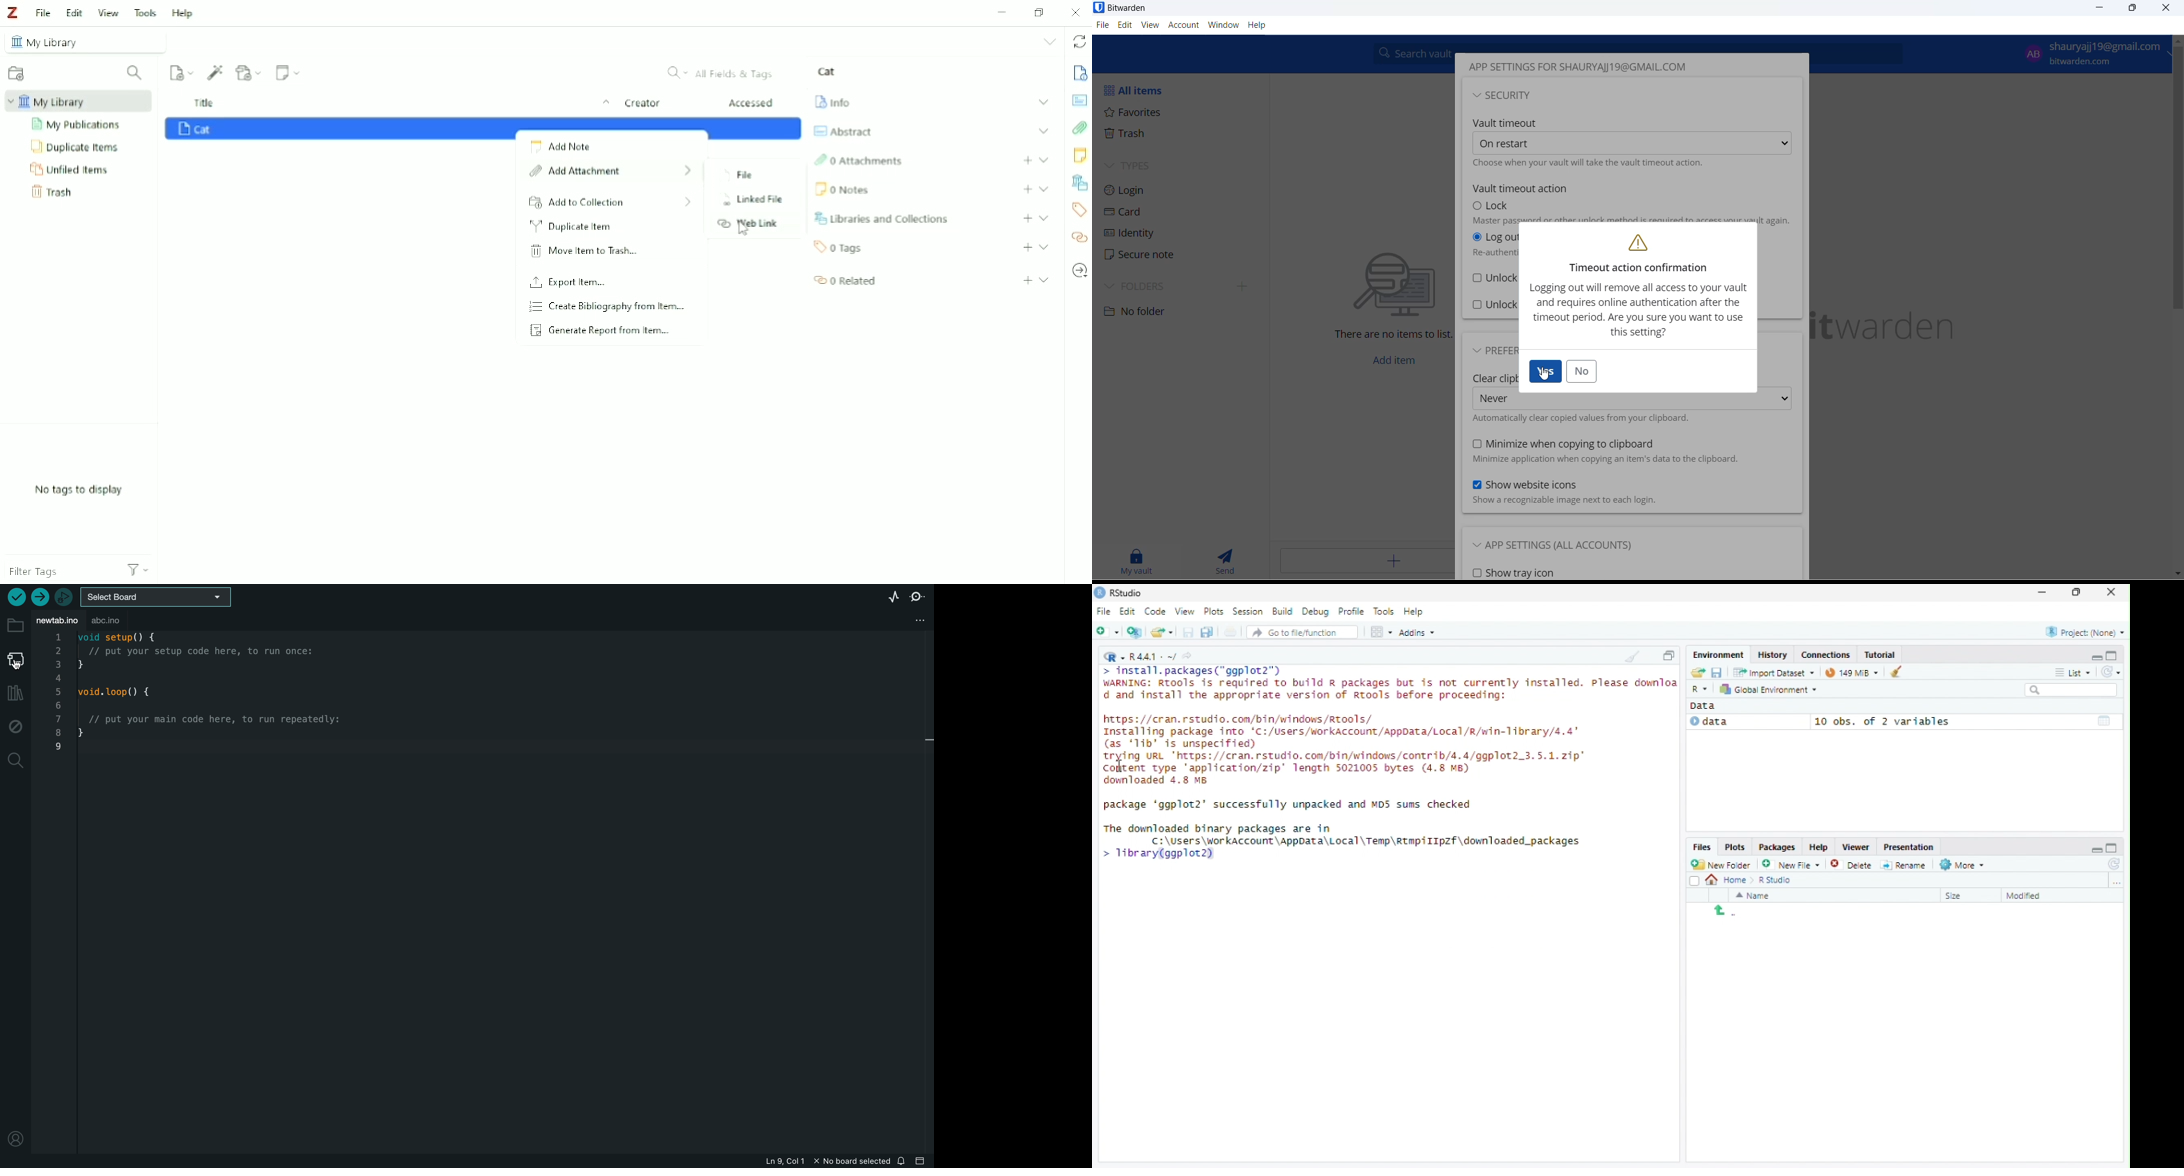 This screenshot has height=1176, width=2184. Describe the element at coordinates (1208, 632) in the screenshot. I see `save all open documents` at that location.